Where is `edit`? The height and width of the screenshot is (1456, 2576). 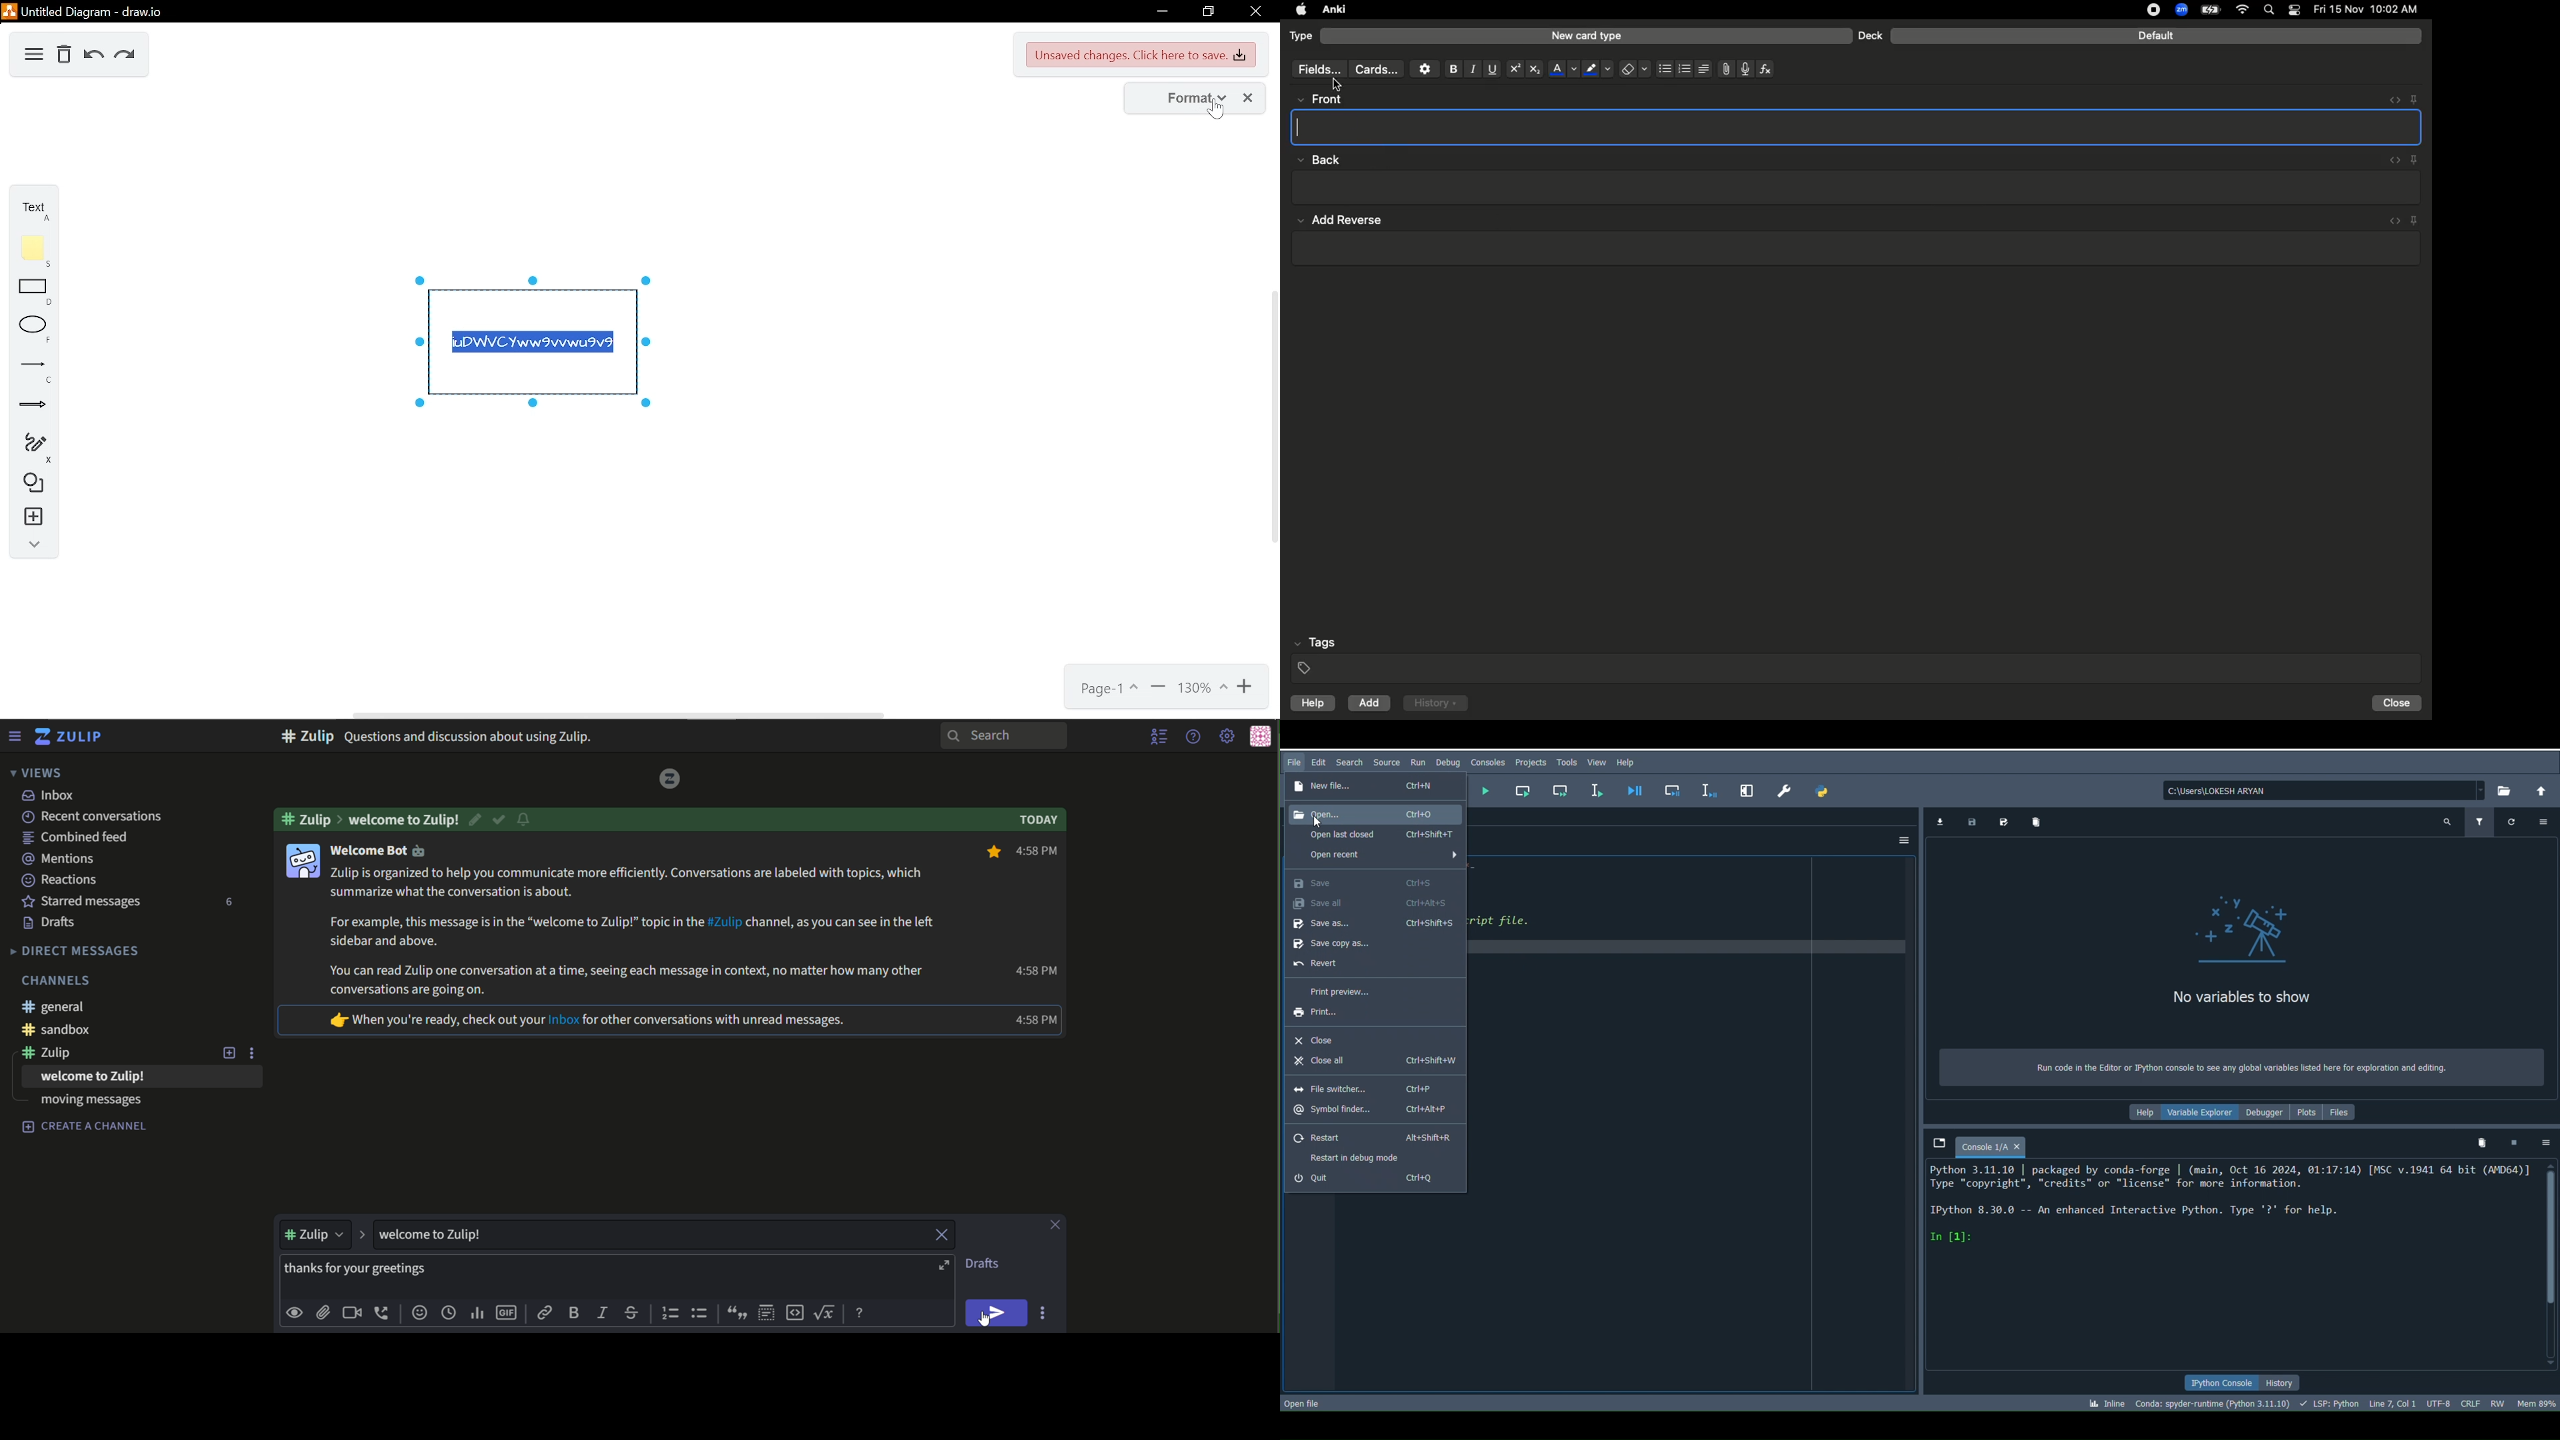
edit is located at coordinates (478, 819).